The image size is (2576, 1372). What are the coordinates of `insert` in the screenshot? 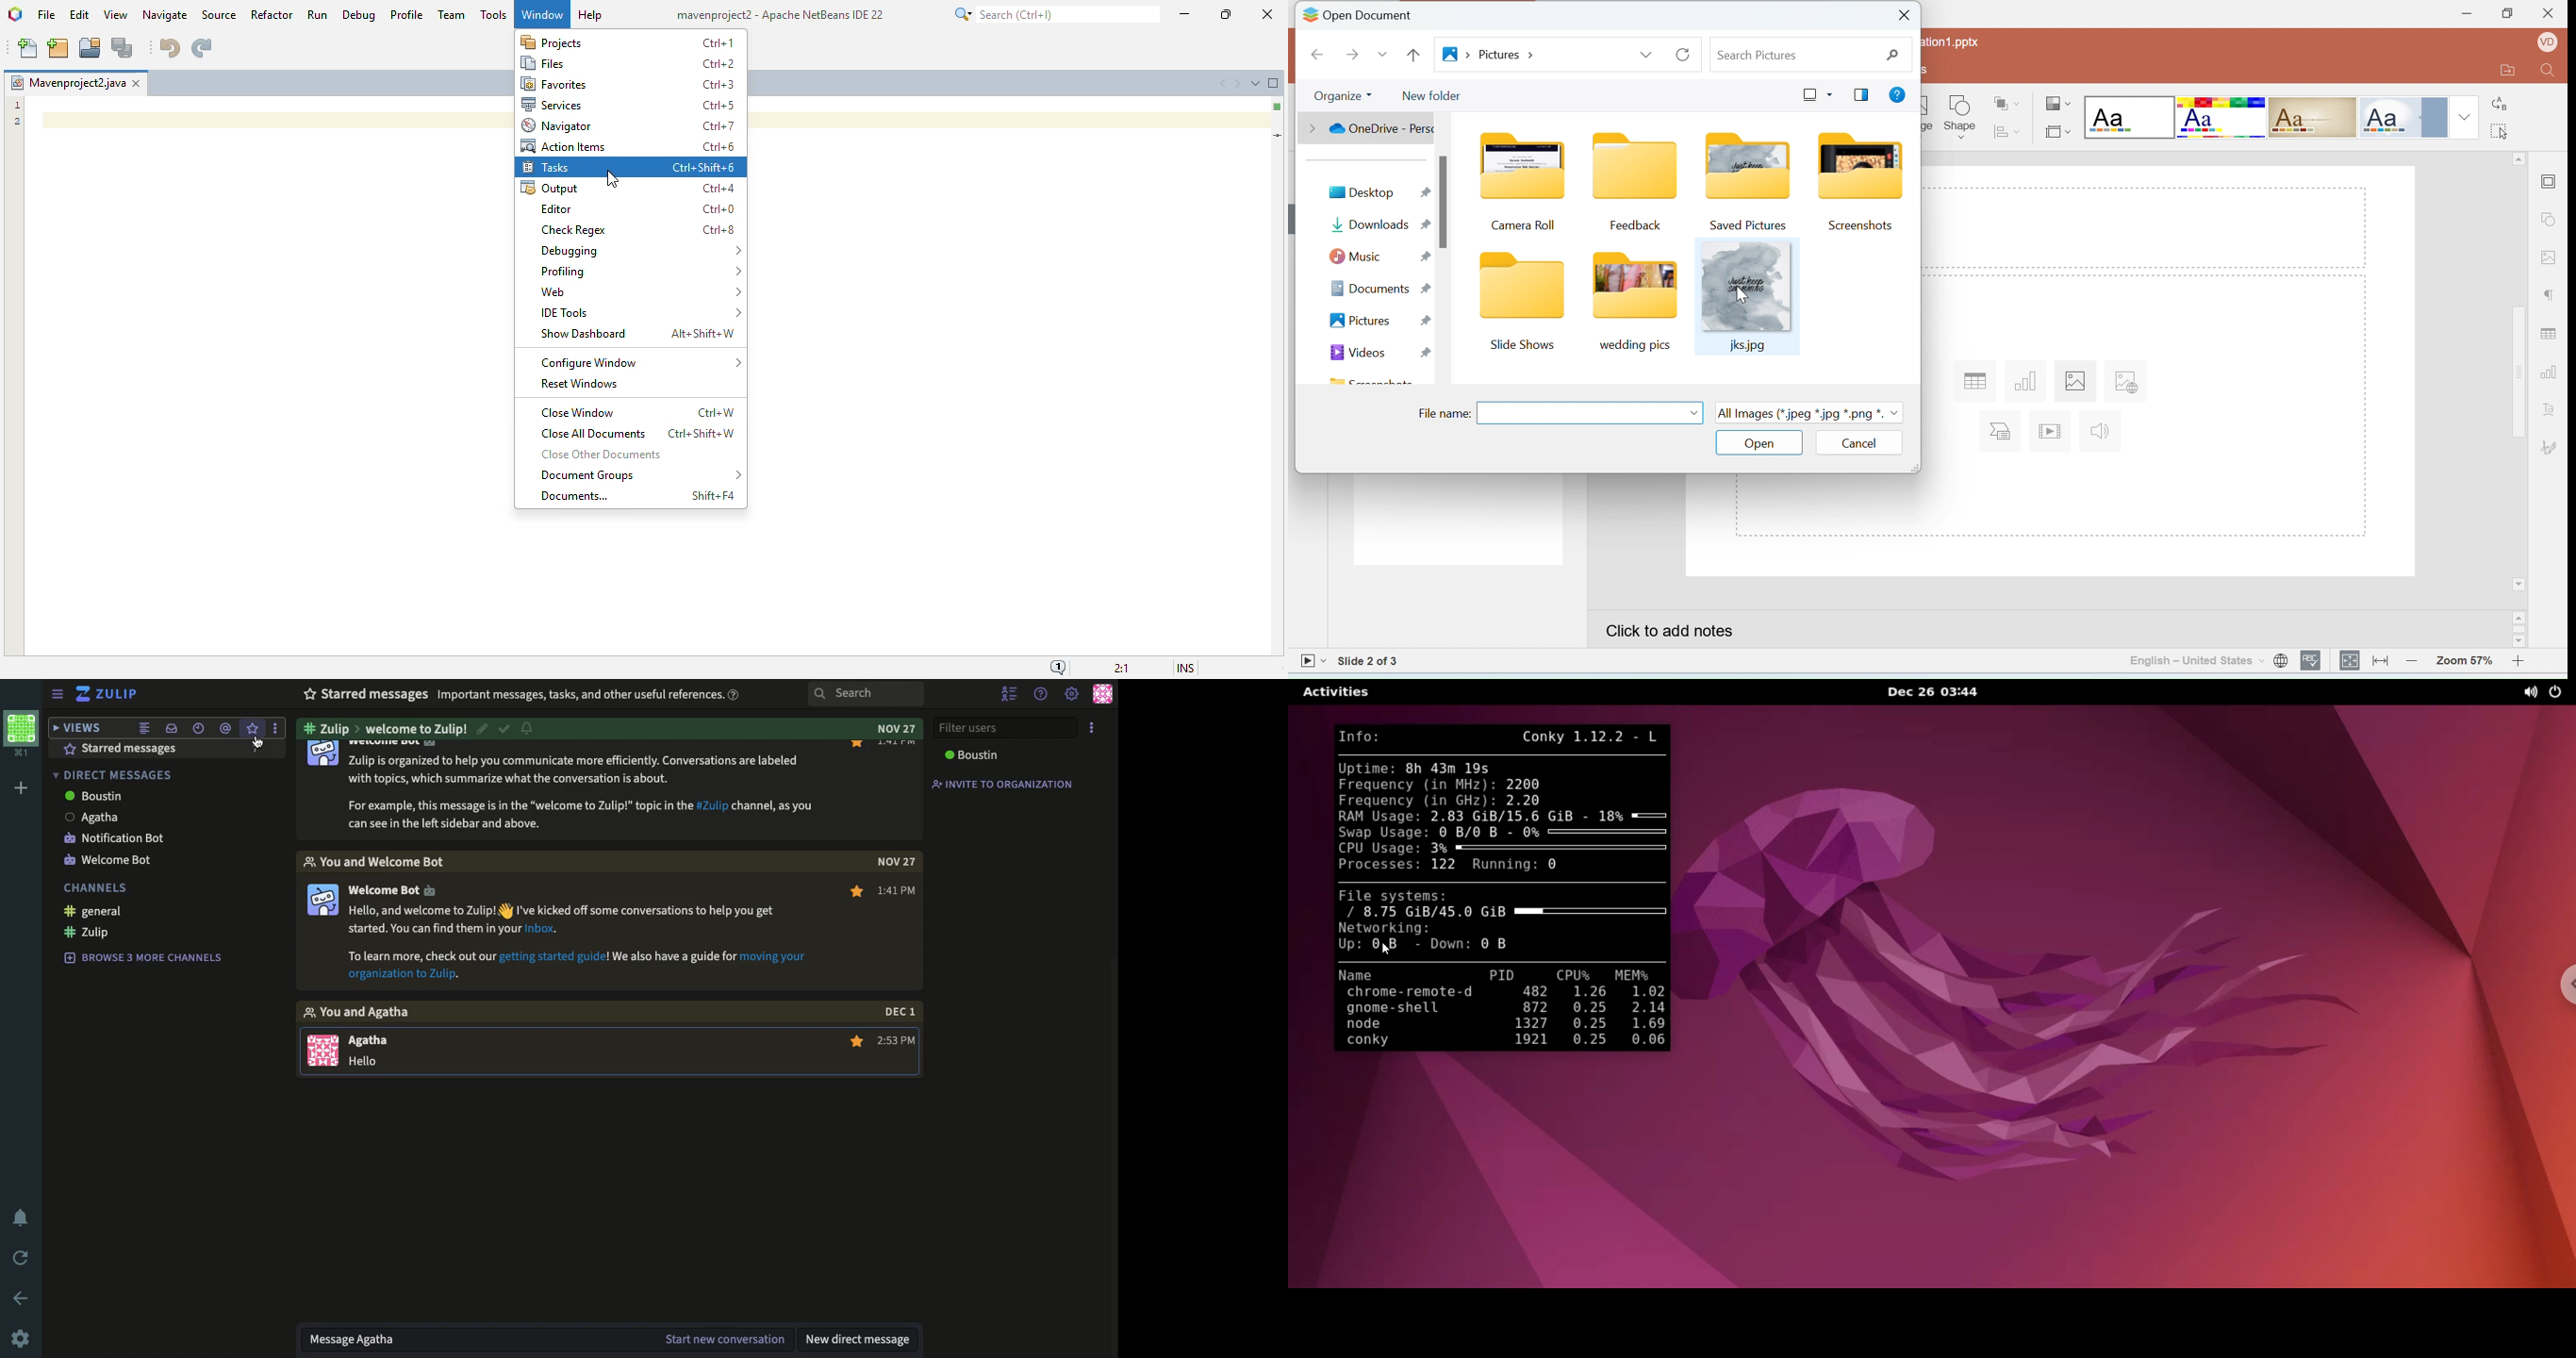 It's located at (2003, 432).